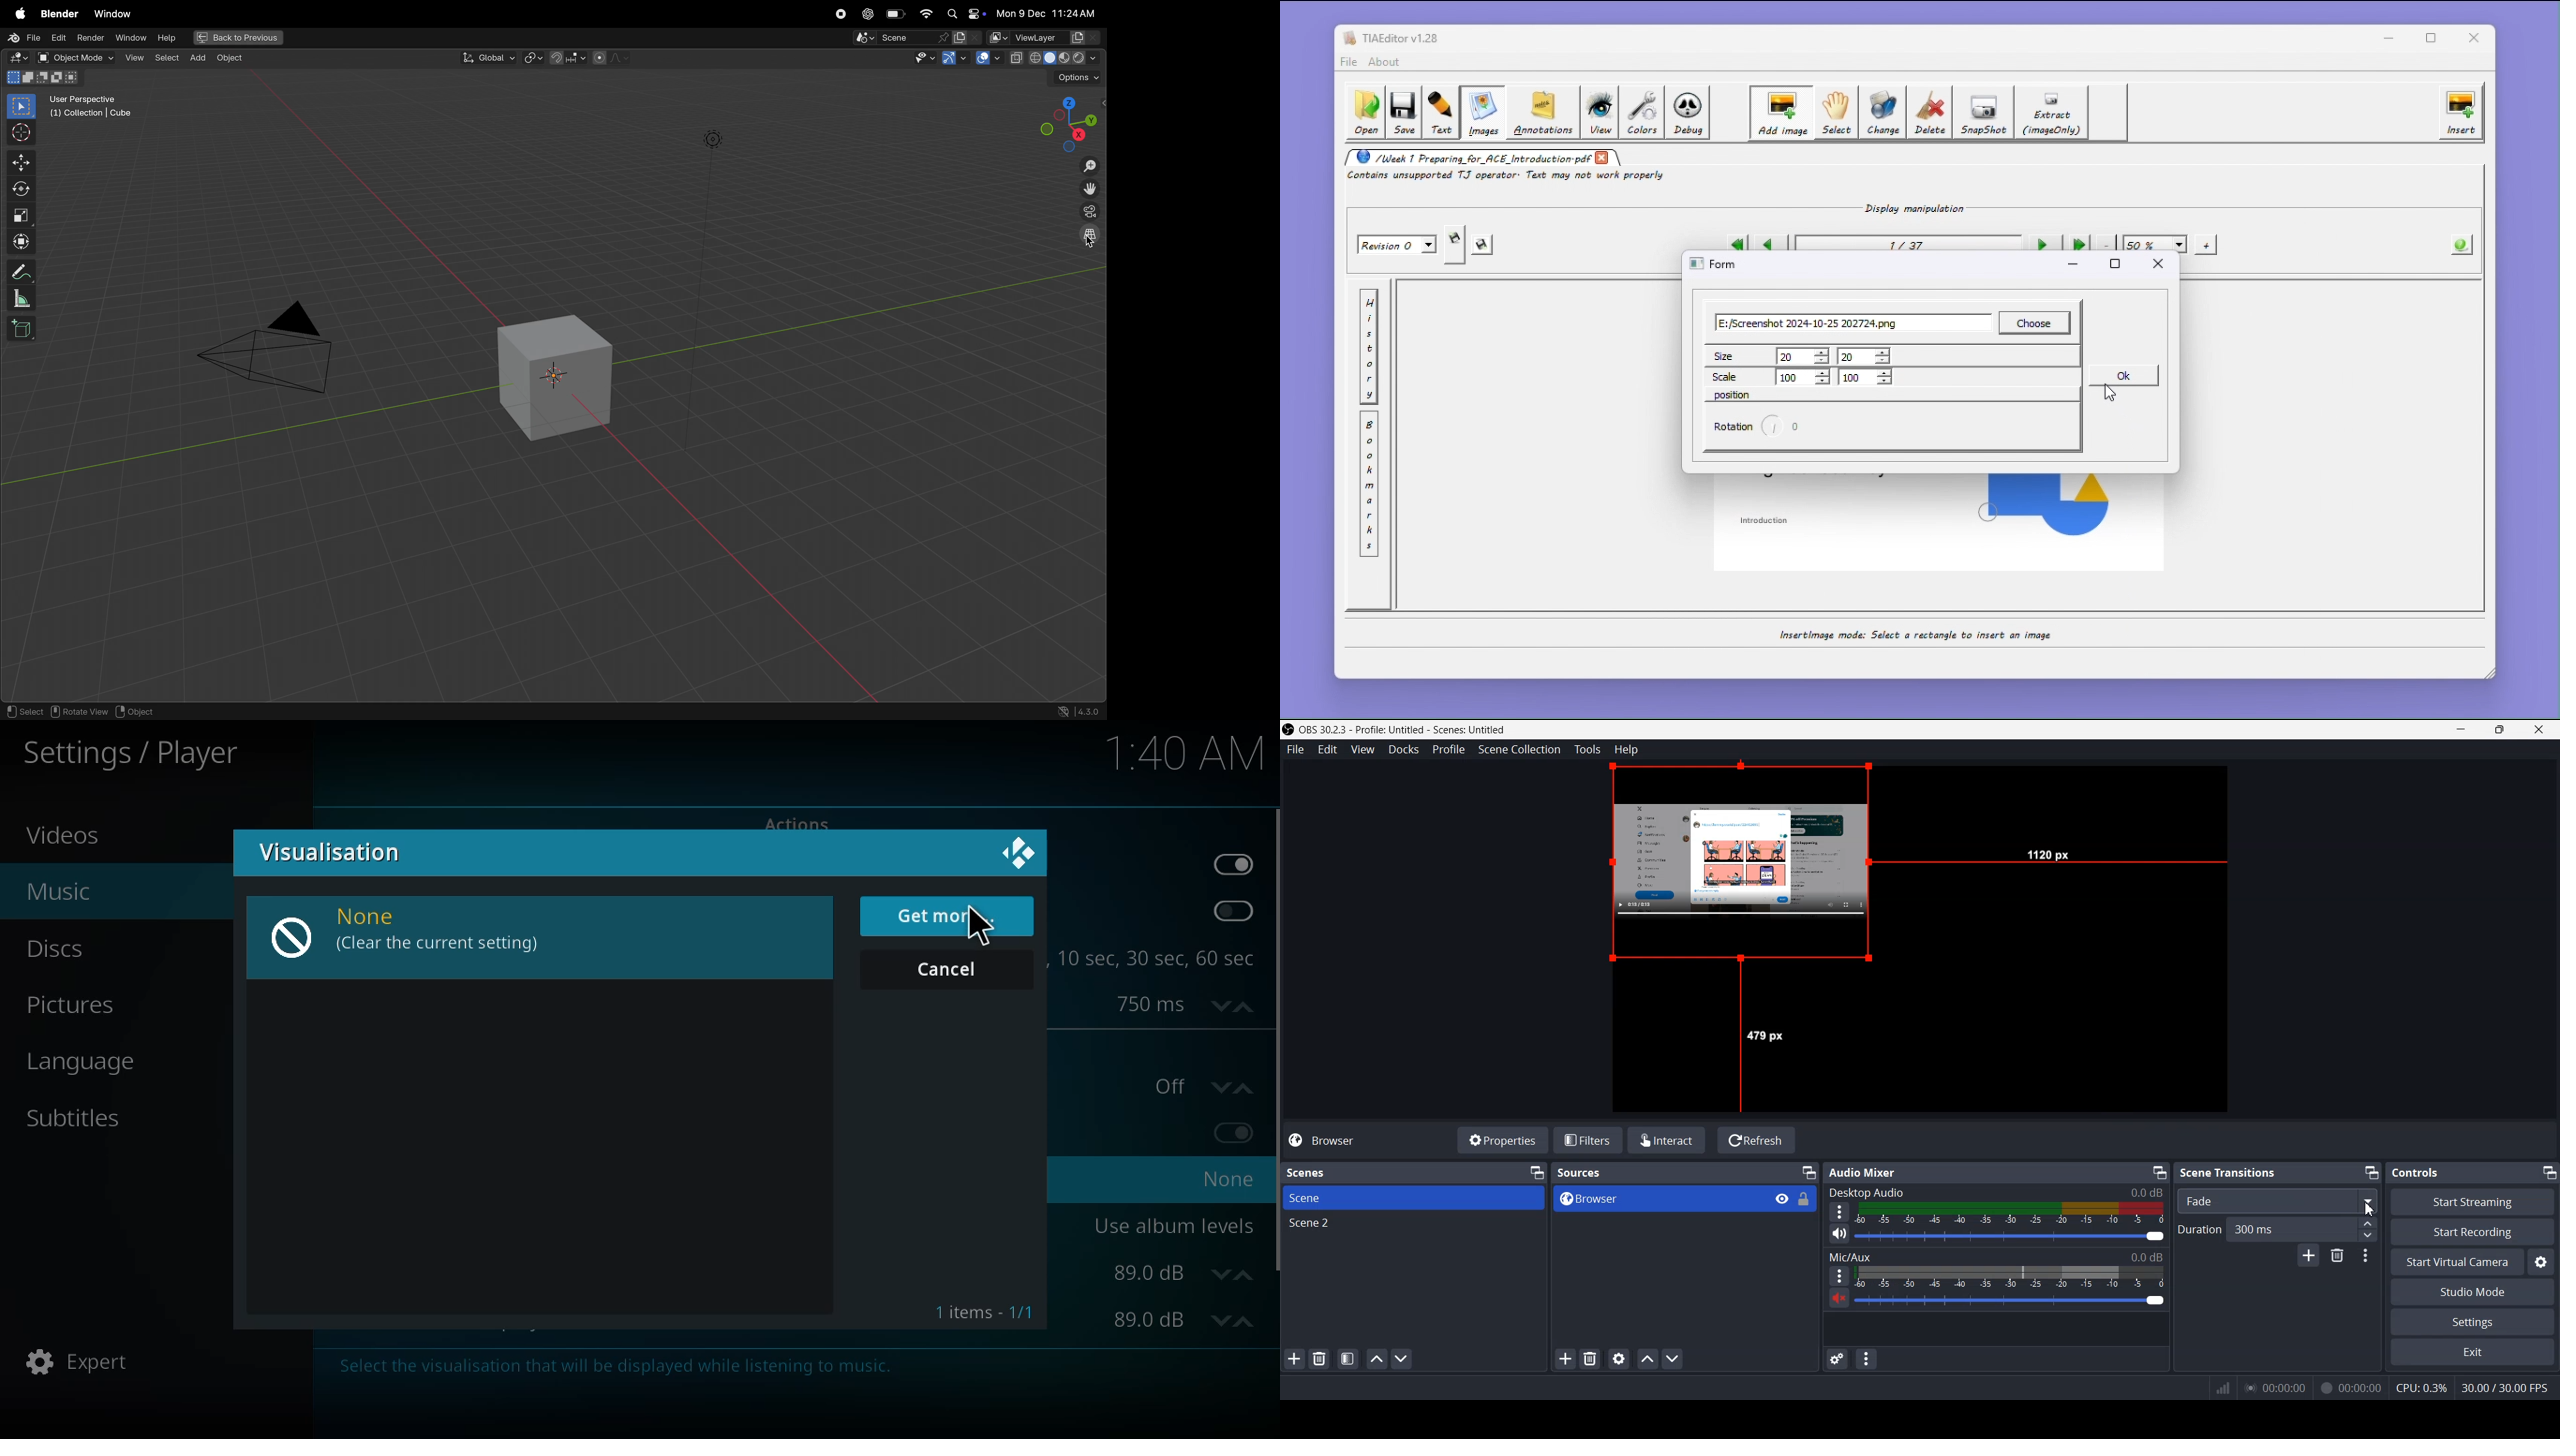 This screenshot has width=2576, height=1456. What do you see at coordinates (2009, 1277) in the screenshot?
I see `Volume Indicator` at bounding box center [2009, 1277].